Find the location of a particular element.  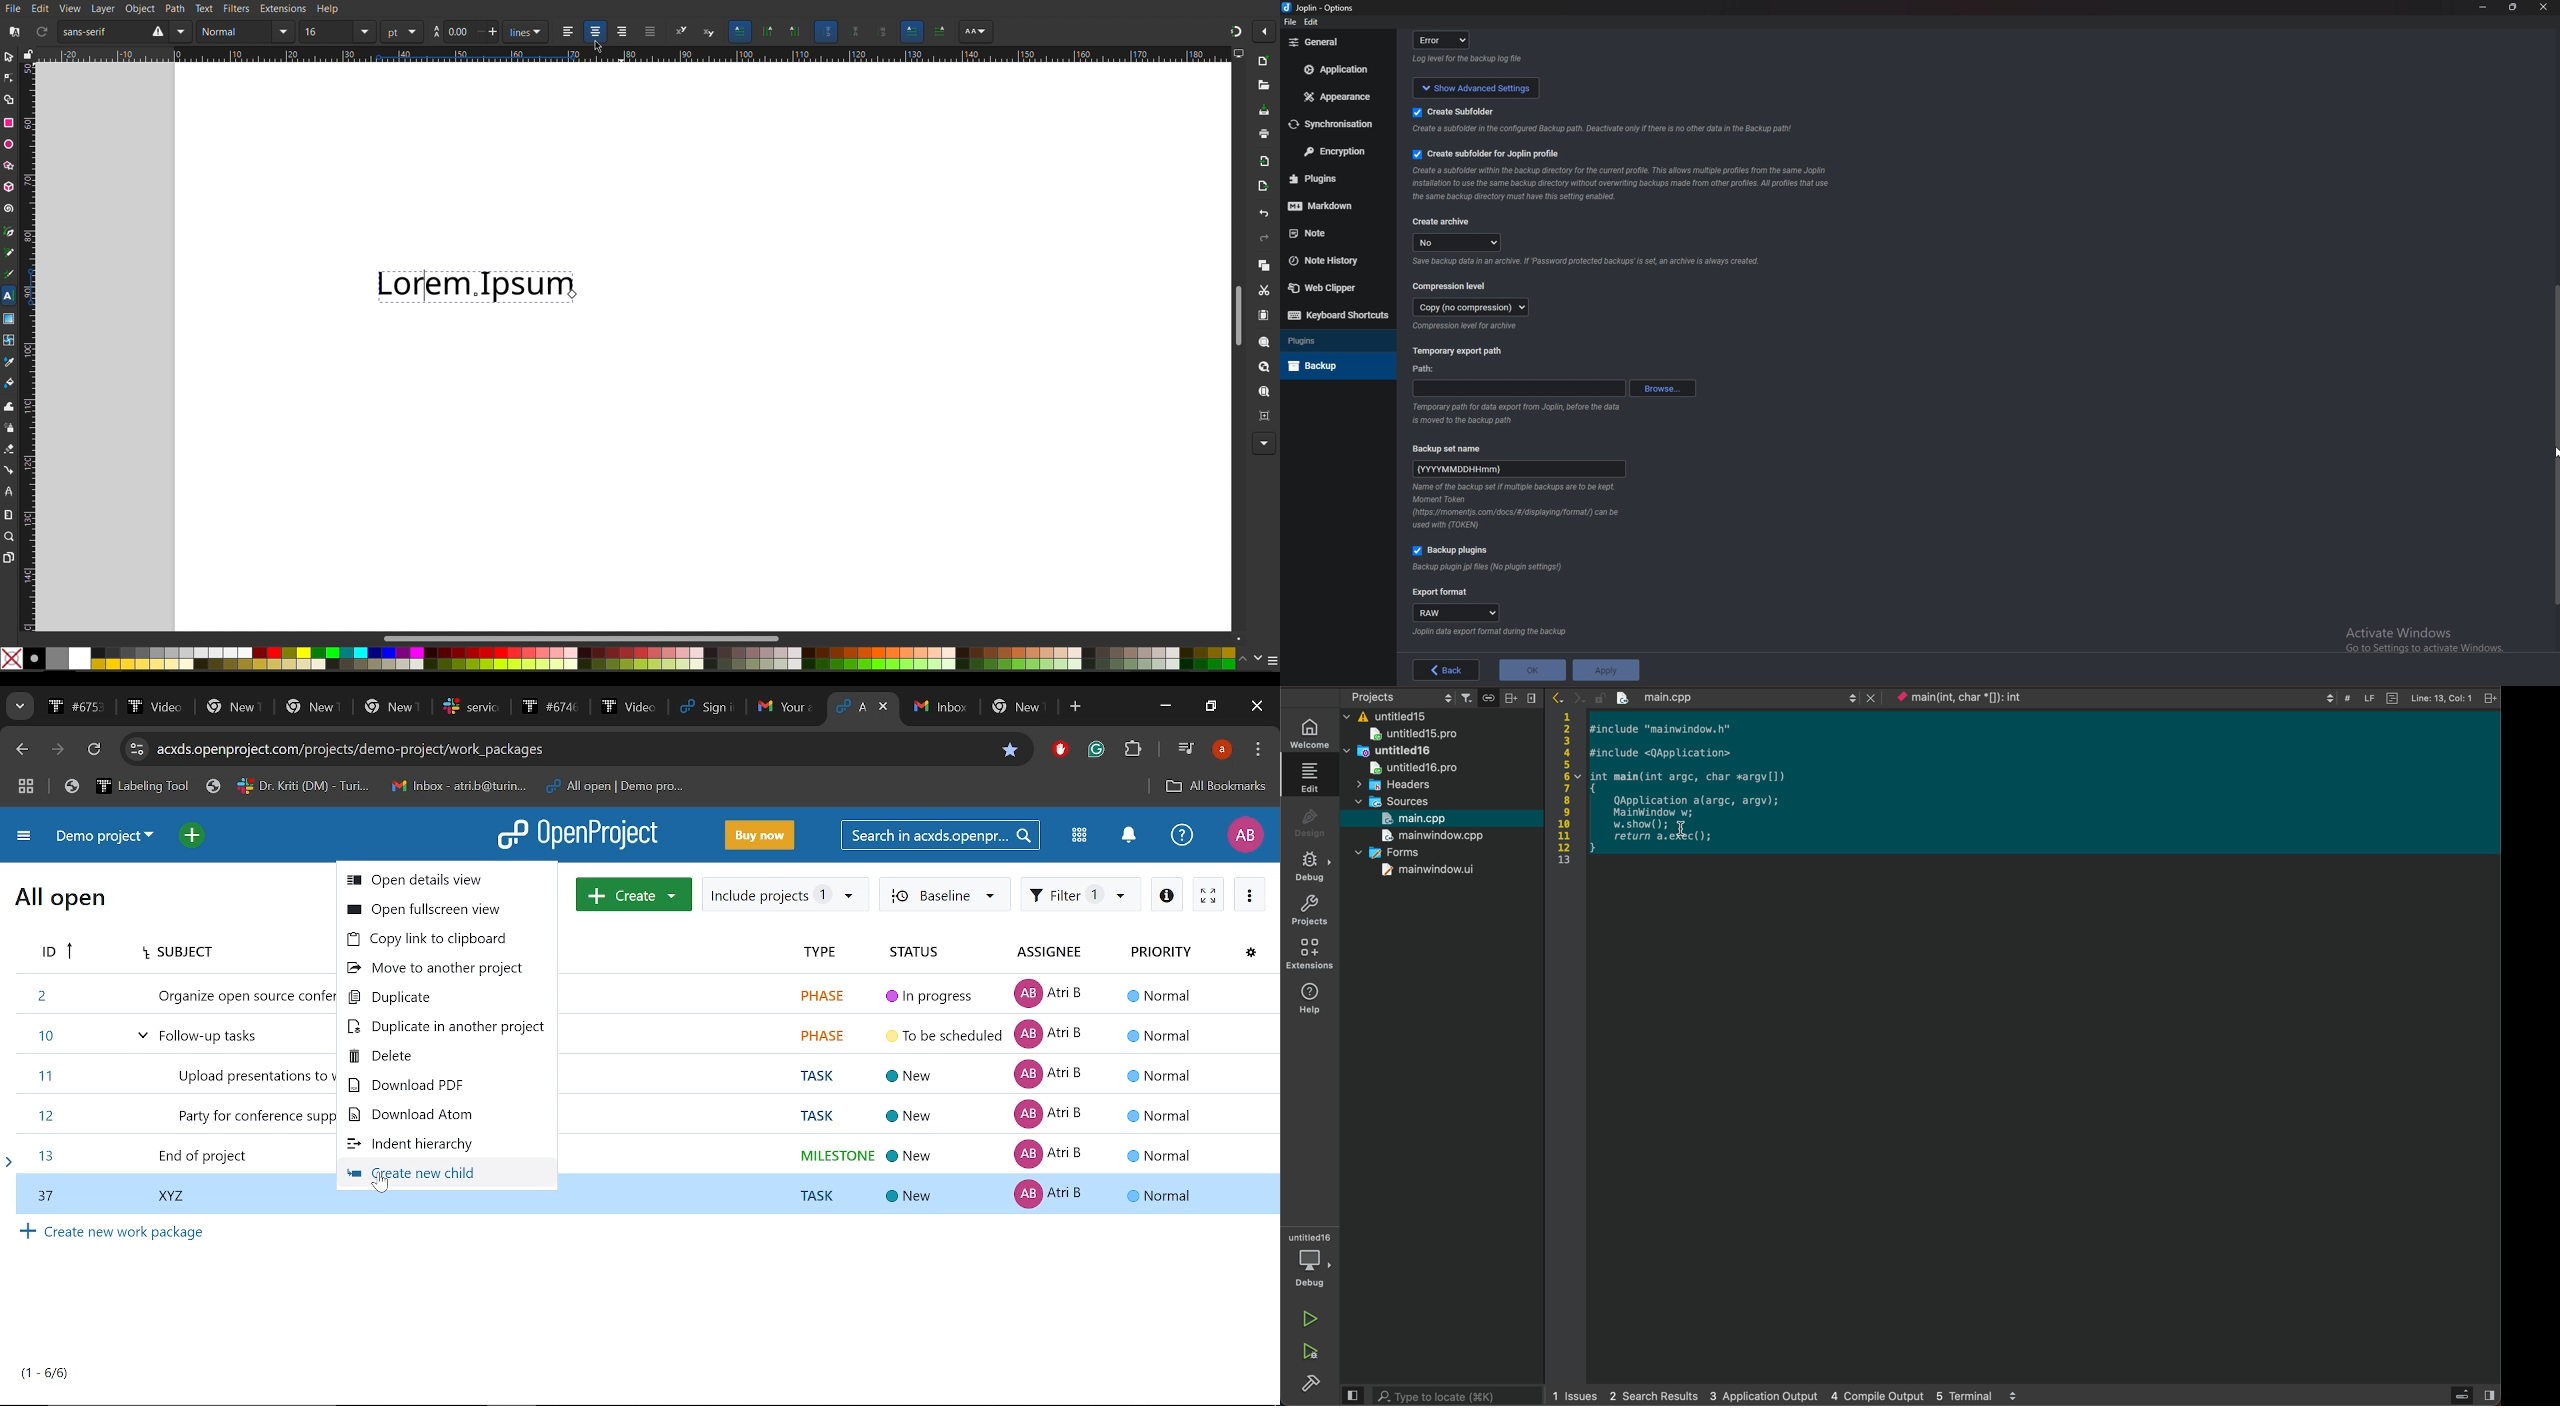

Zoom Tool is located at coordinates (9, 537).